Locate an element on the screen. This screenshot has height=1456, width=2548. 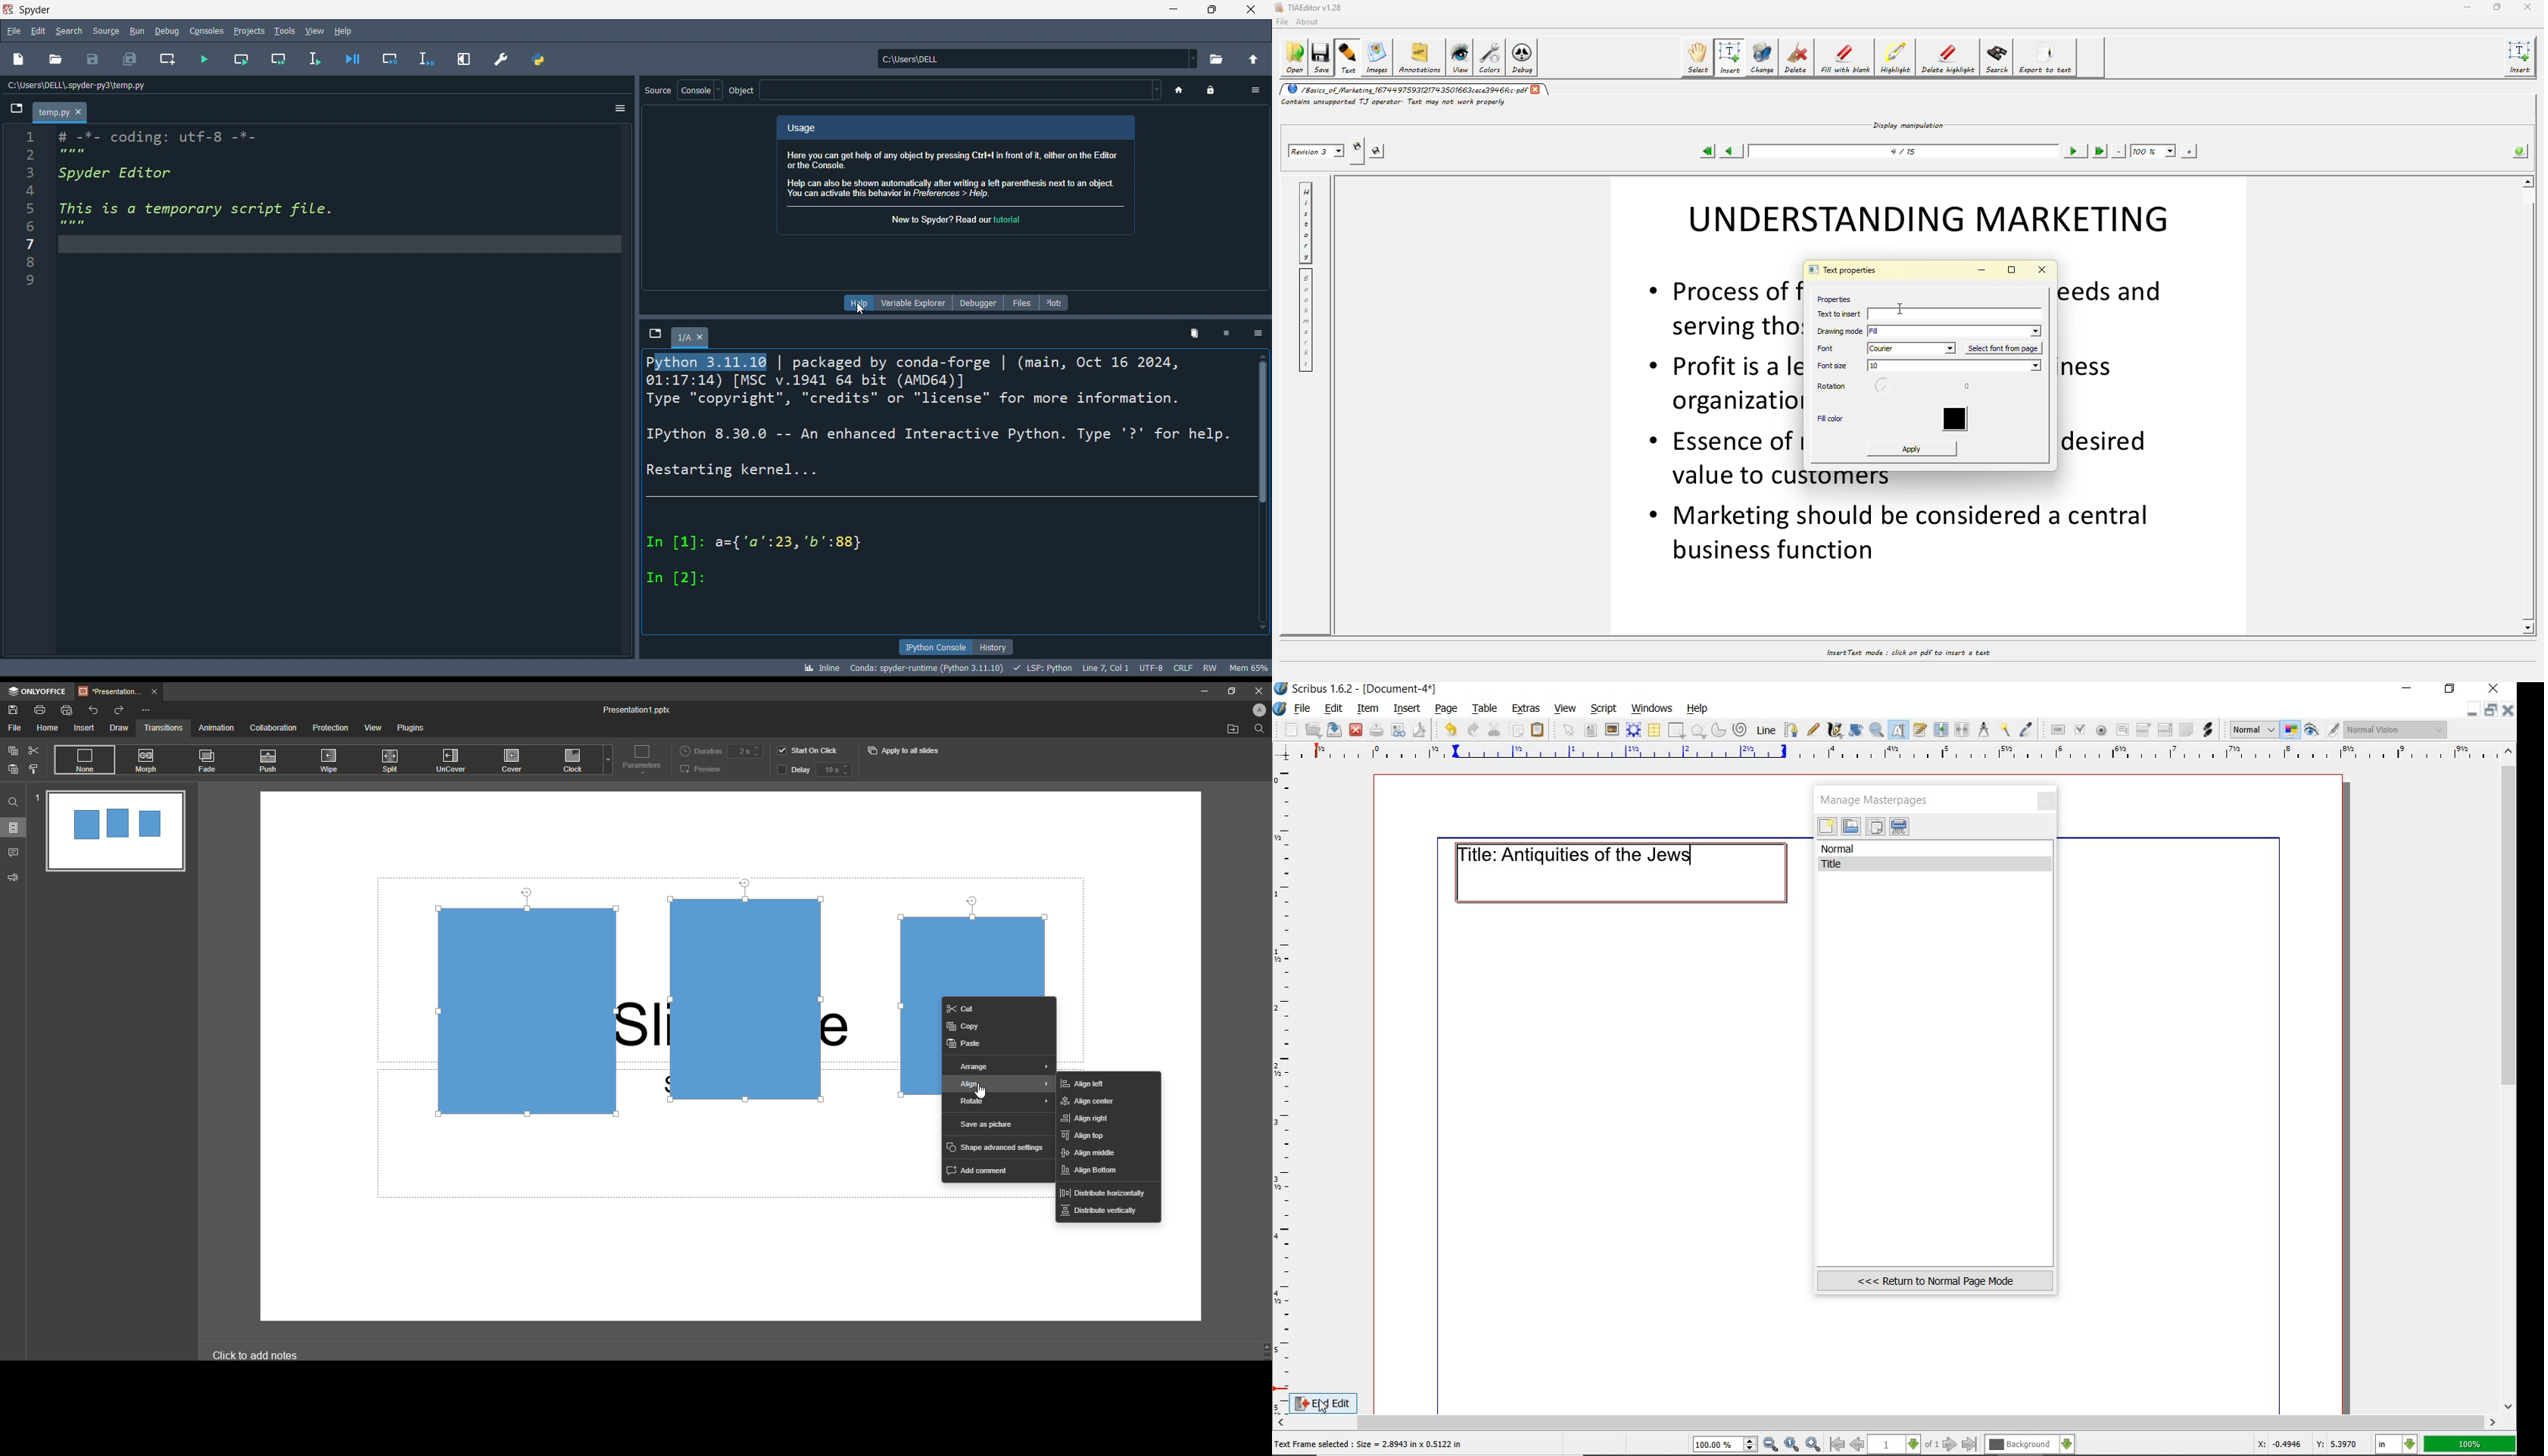
ONLYOFFICE is located at coordinates (37, 691).